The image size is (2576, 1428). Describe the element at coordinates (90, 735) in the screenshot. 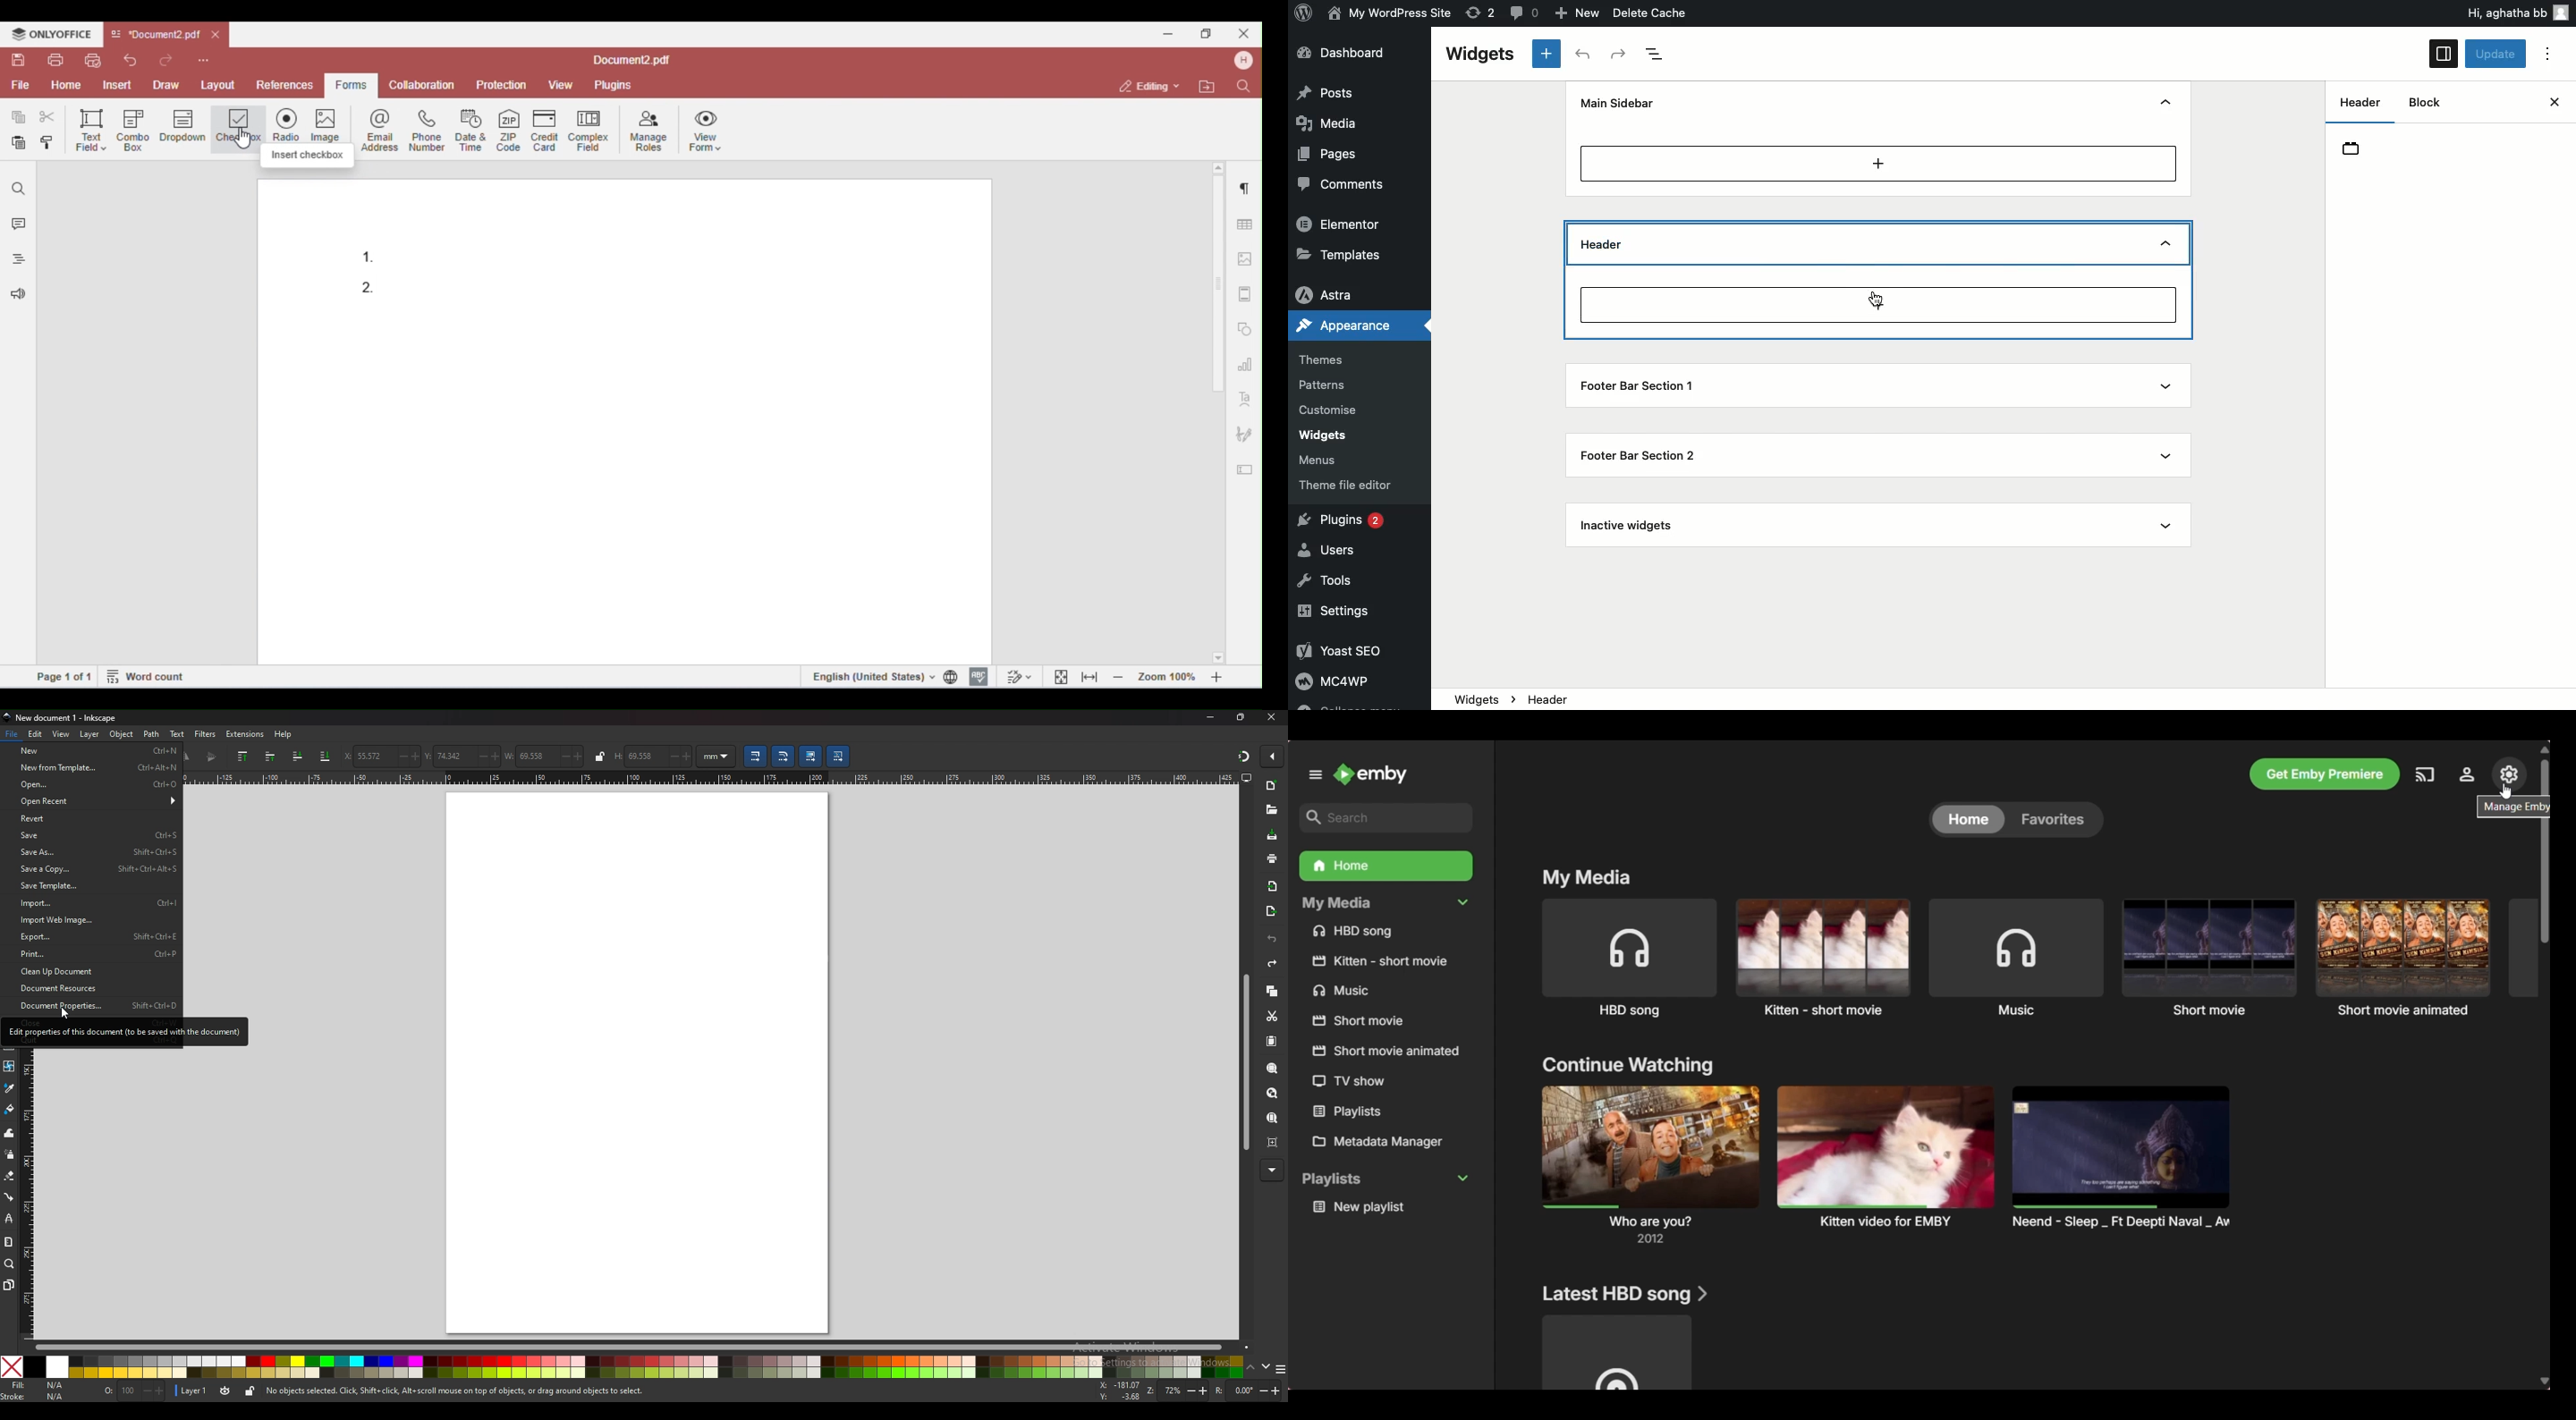

I see `Layer` at that location.